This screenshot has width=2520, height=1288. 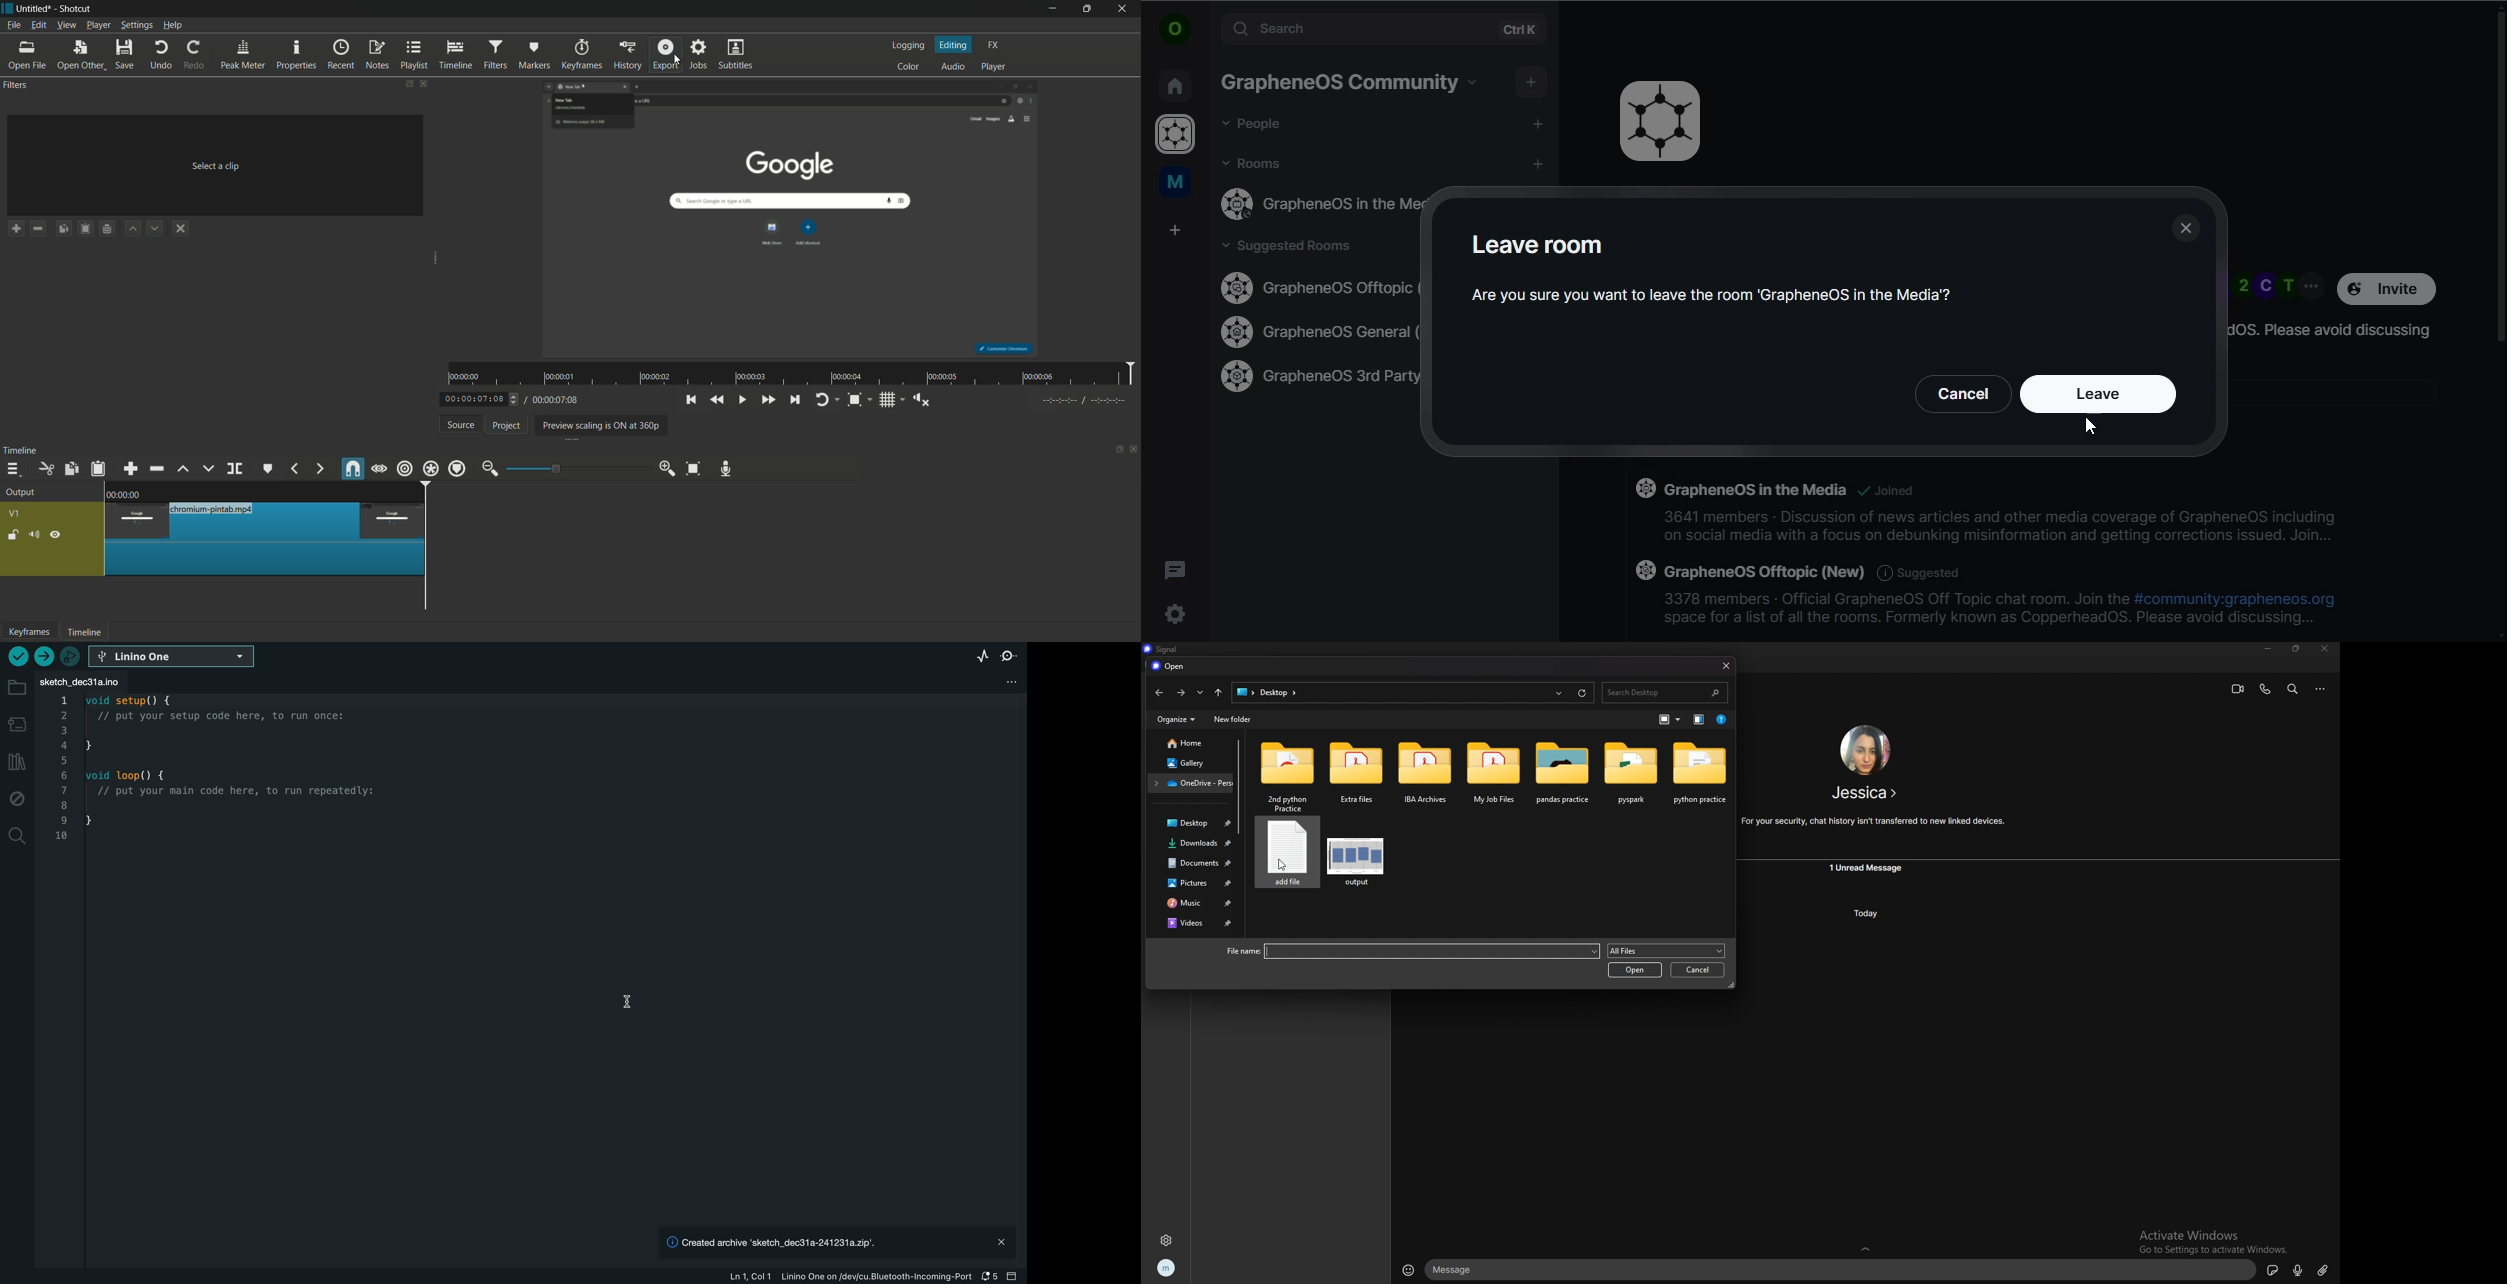 What do you see at coordinates (716, 399) in the screenshot?
I see `quickly play backward` at bounding box center [716, 399].